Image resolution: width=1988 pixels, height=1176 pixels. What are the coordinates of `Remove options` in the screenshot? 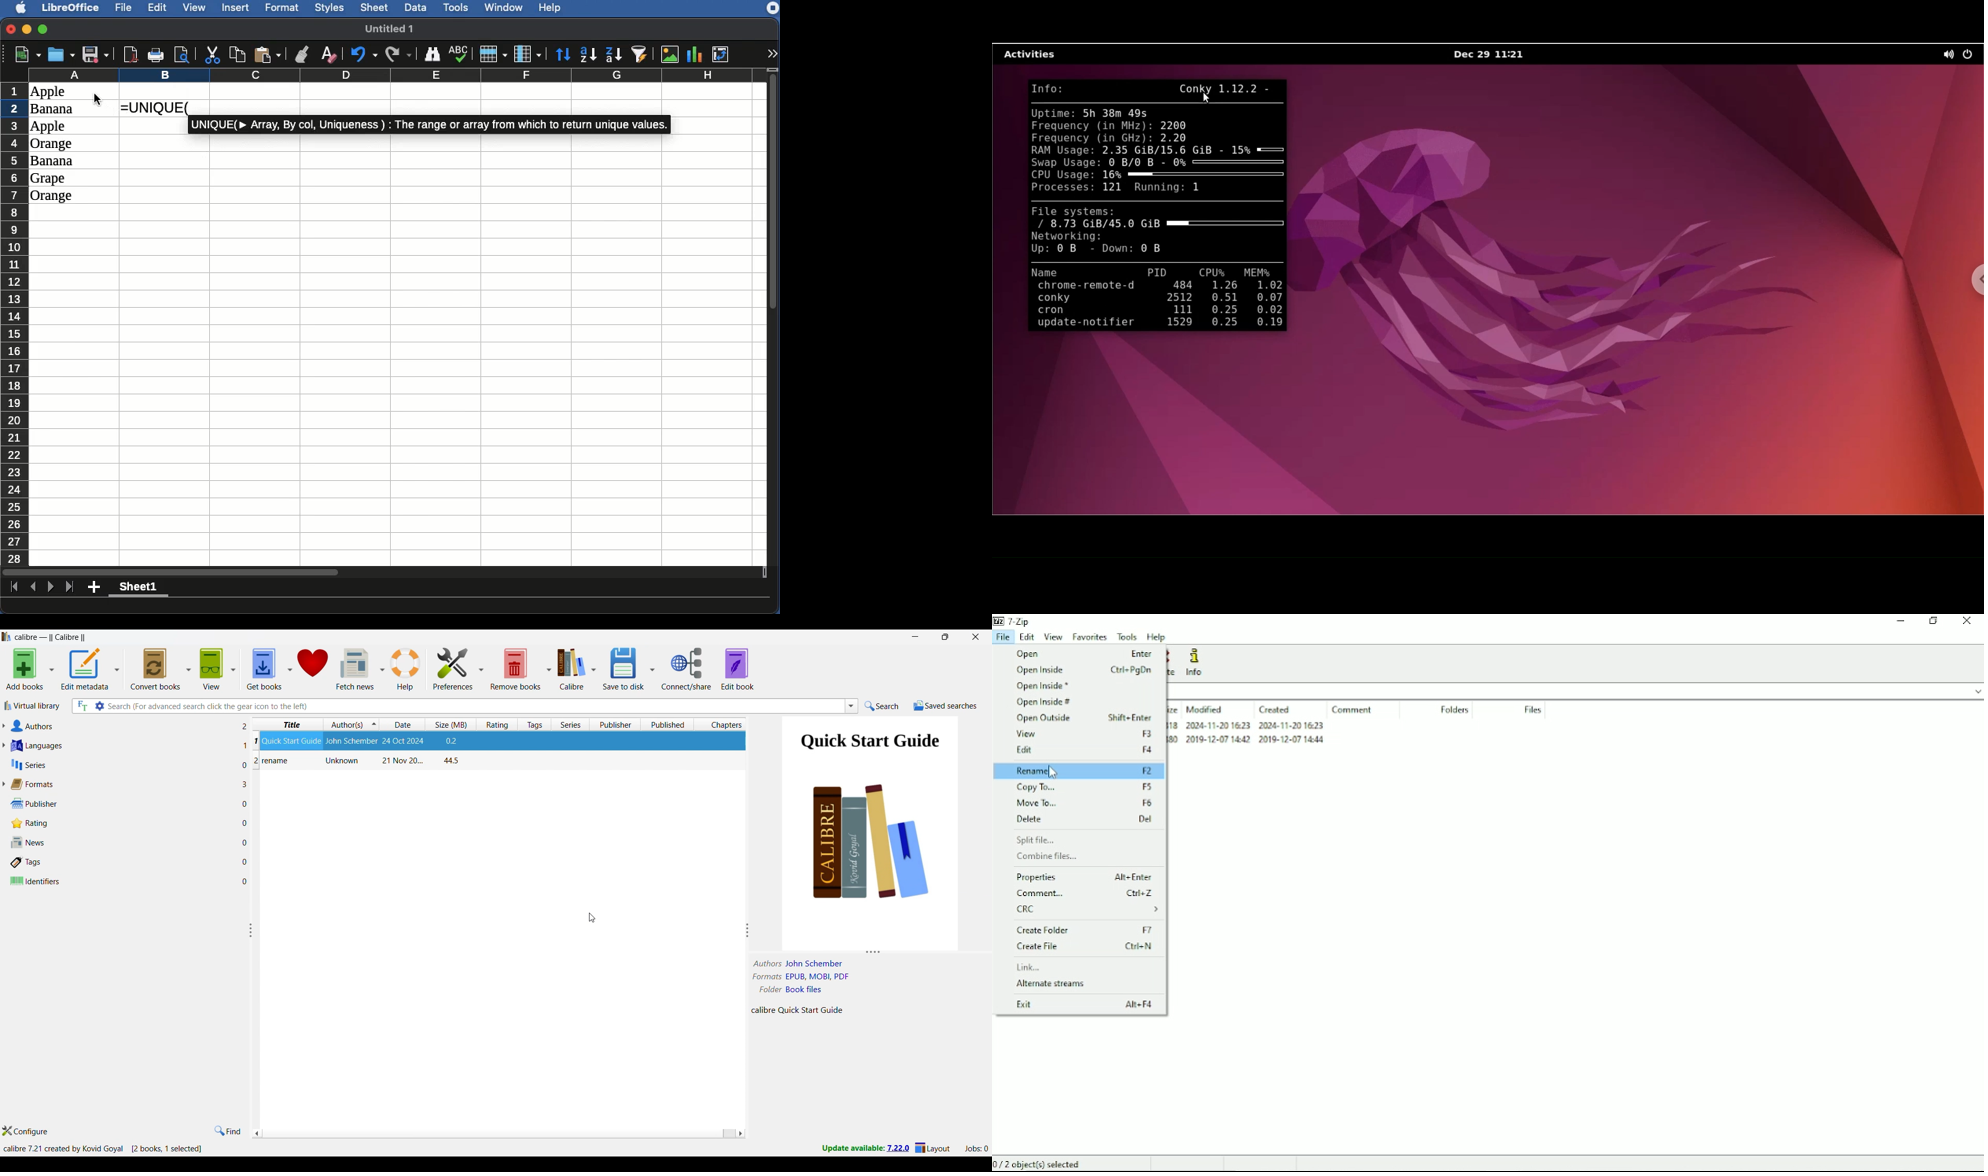 It's located at (520, 668).